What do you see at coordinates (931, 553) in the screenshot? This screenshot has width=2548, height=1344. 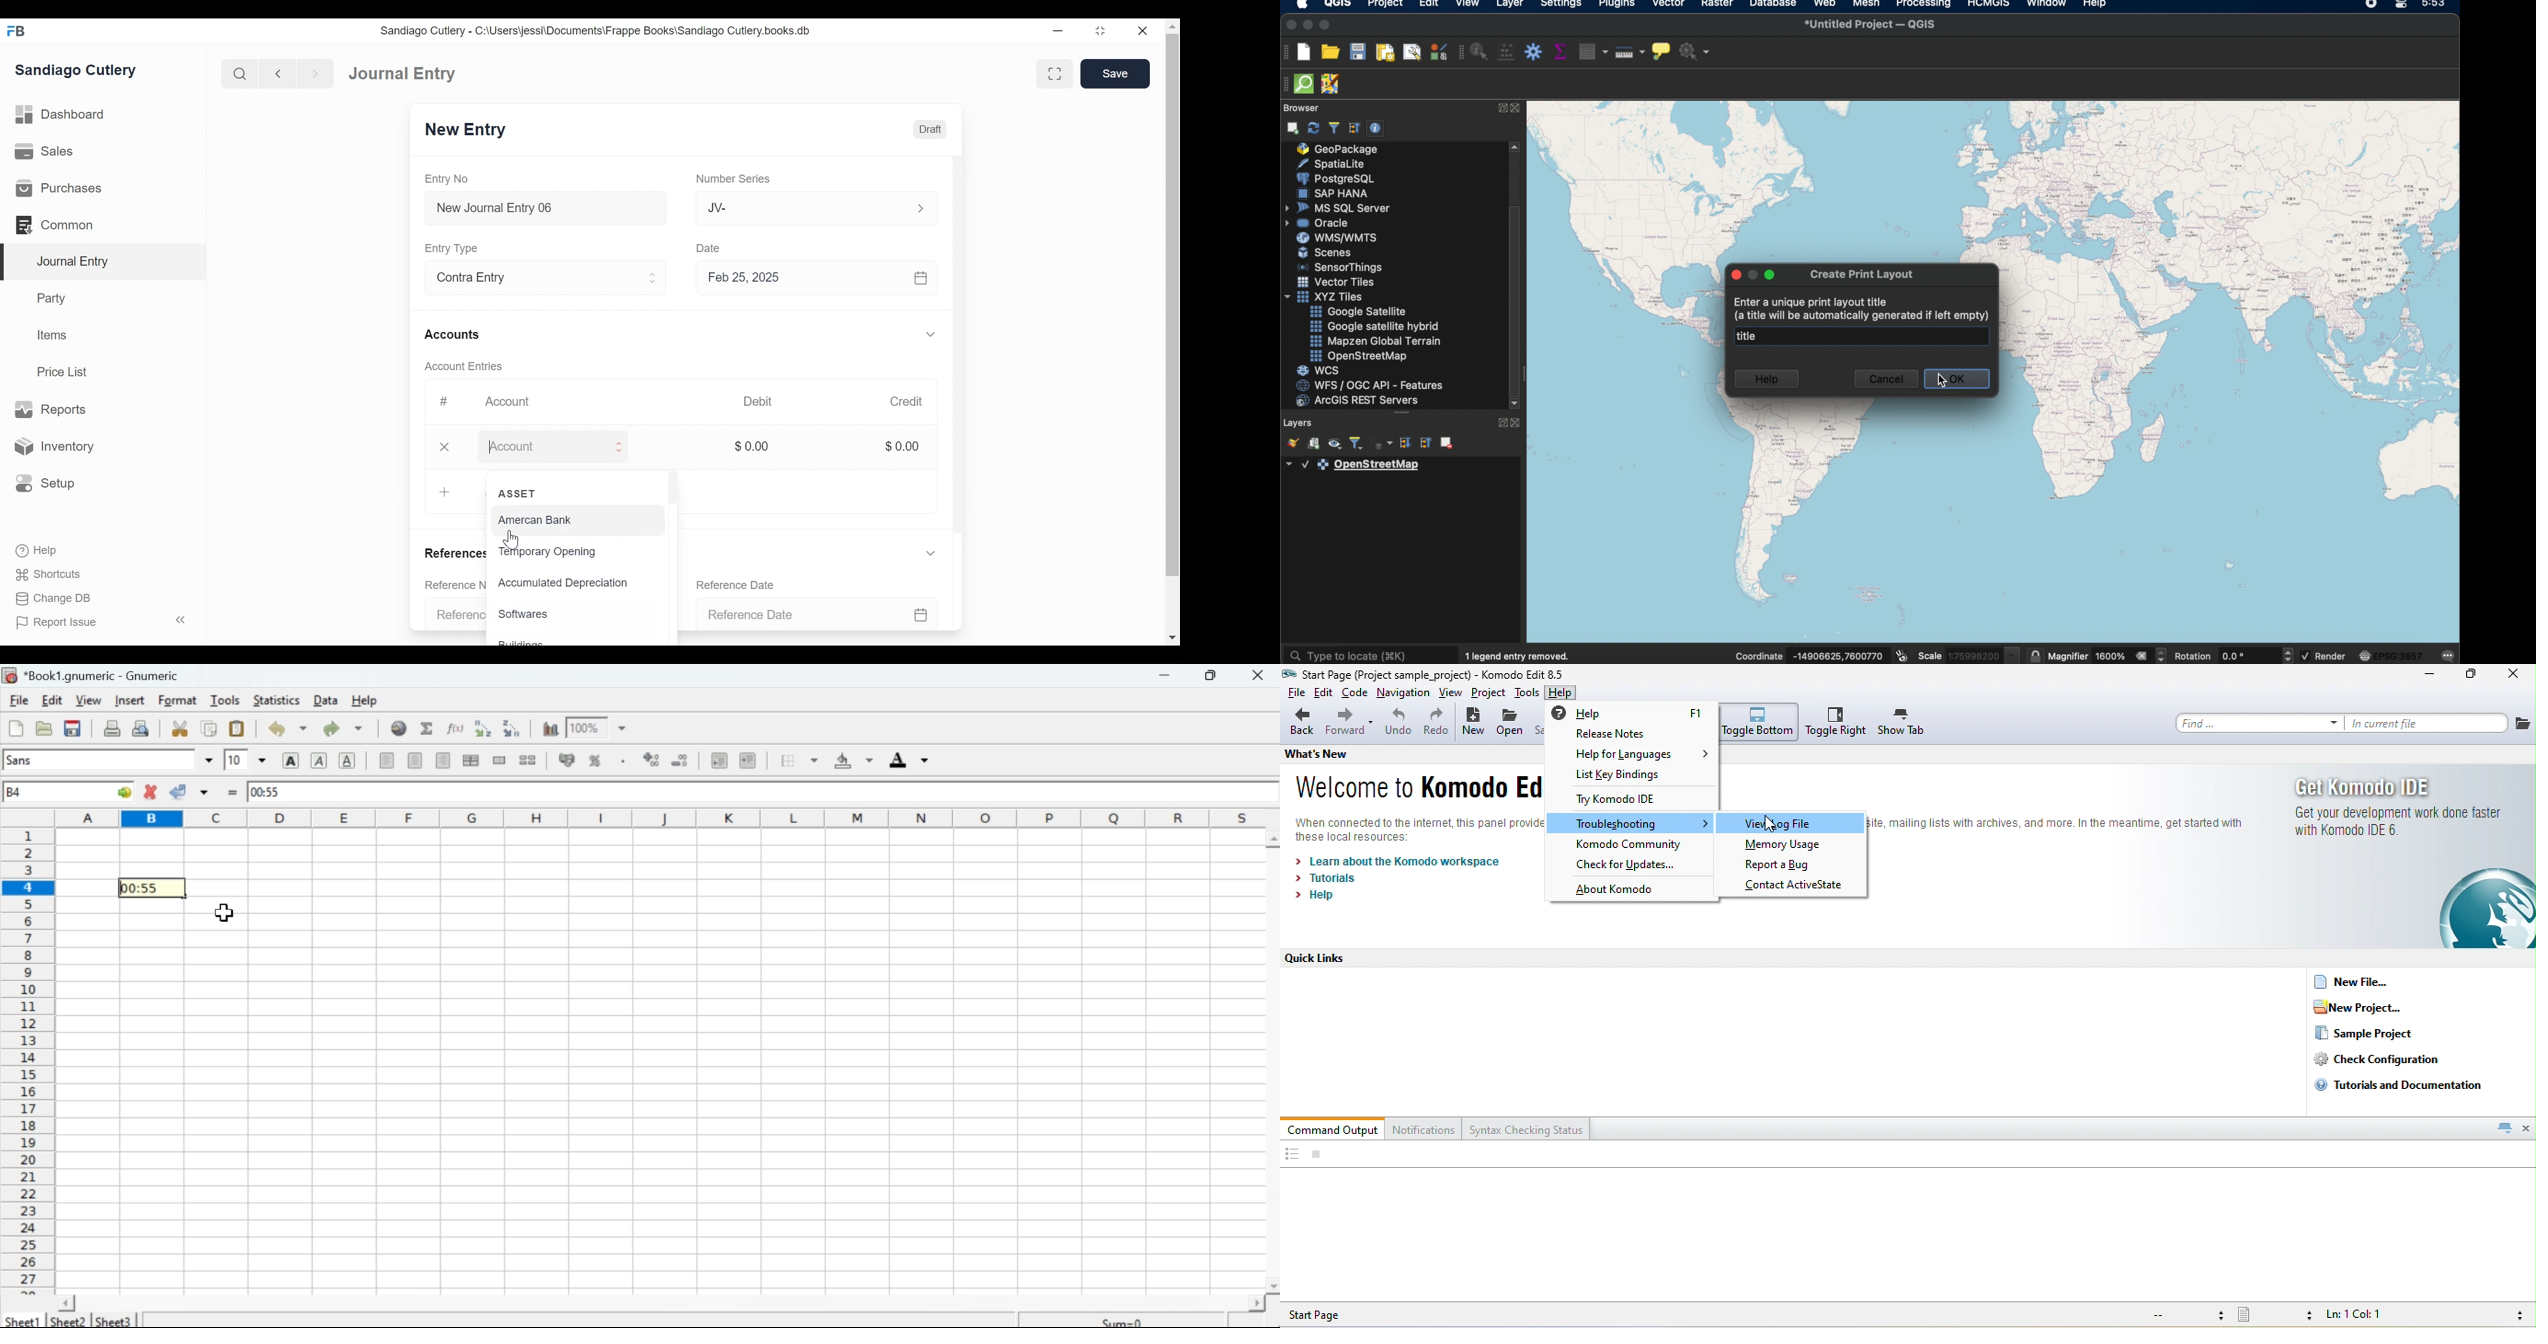 I see `Expand` at bounding box center [931, 553].